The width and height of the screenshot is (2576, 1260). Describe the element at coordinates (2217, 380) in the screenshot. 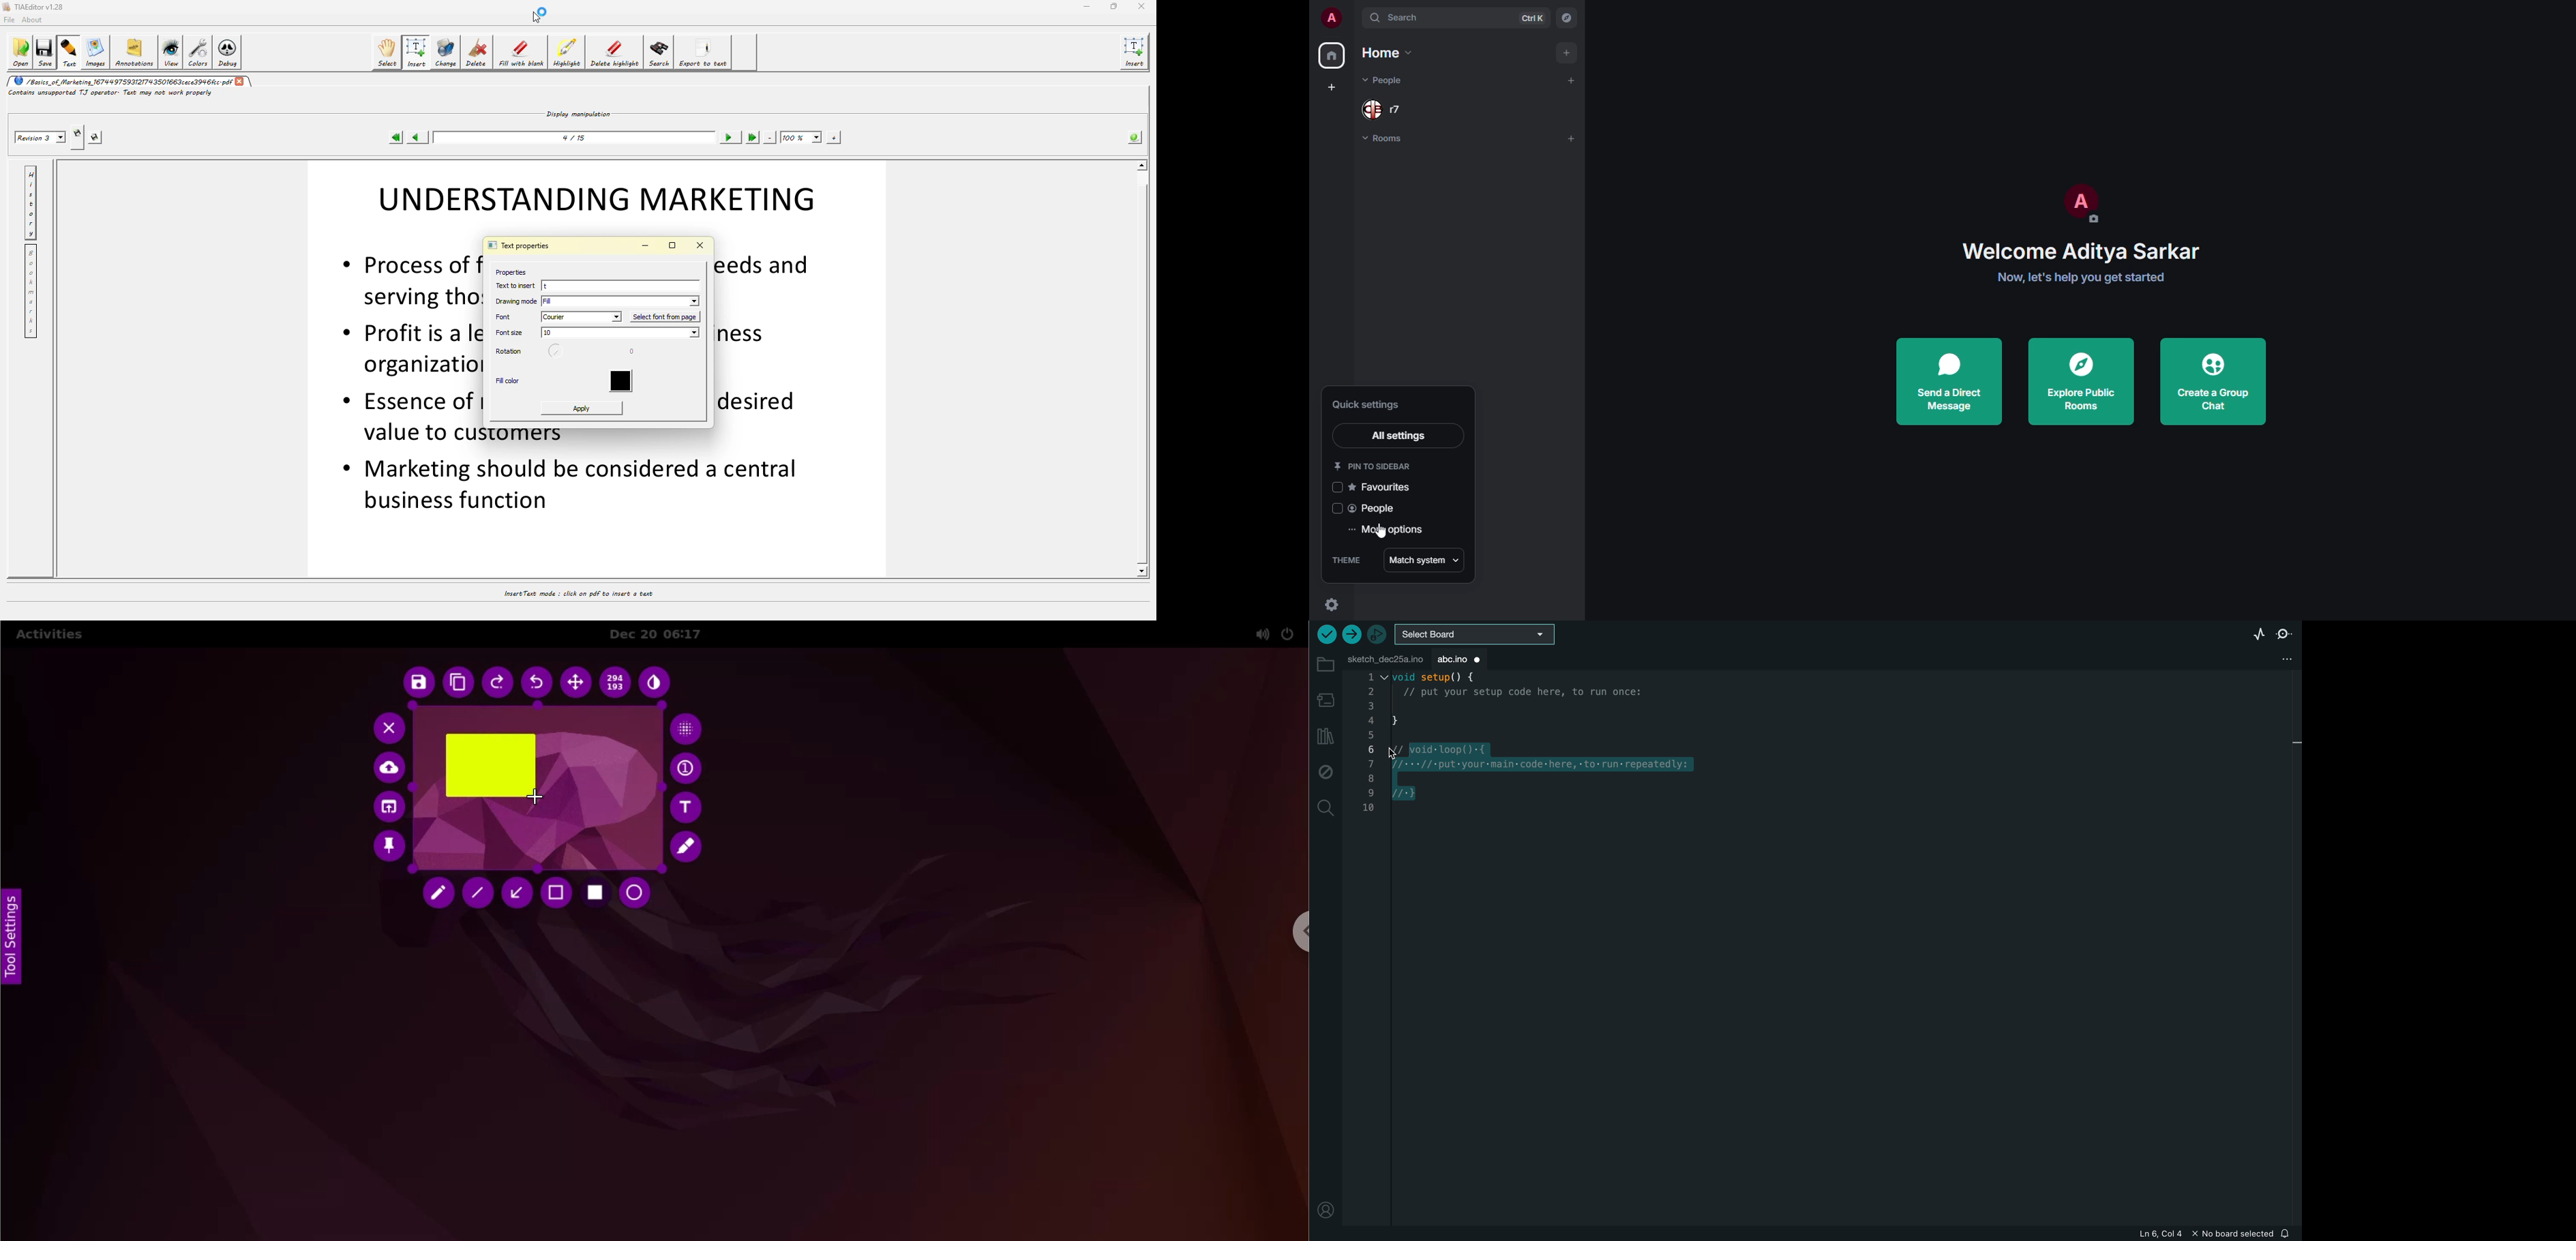

I see `create a group chat` at that location.